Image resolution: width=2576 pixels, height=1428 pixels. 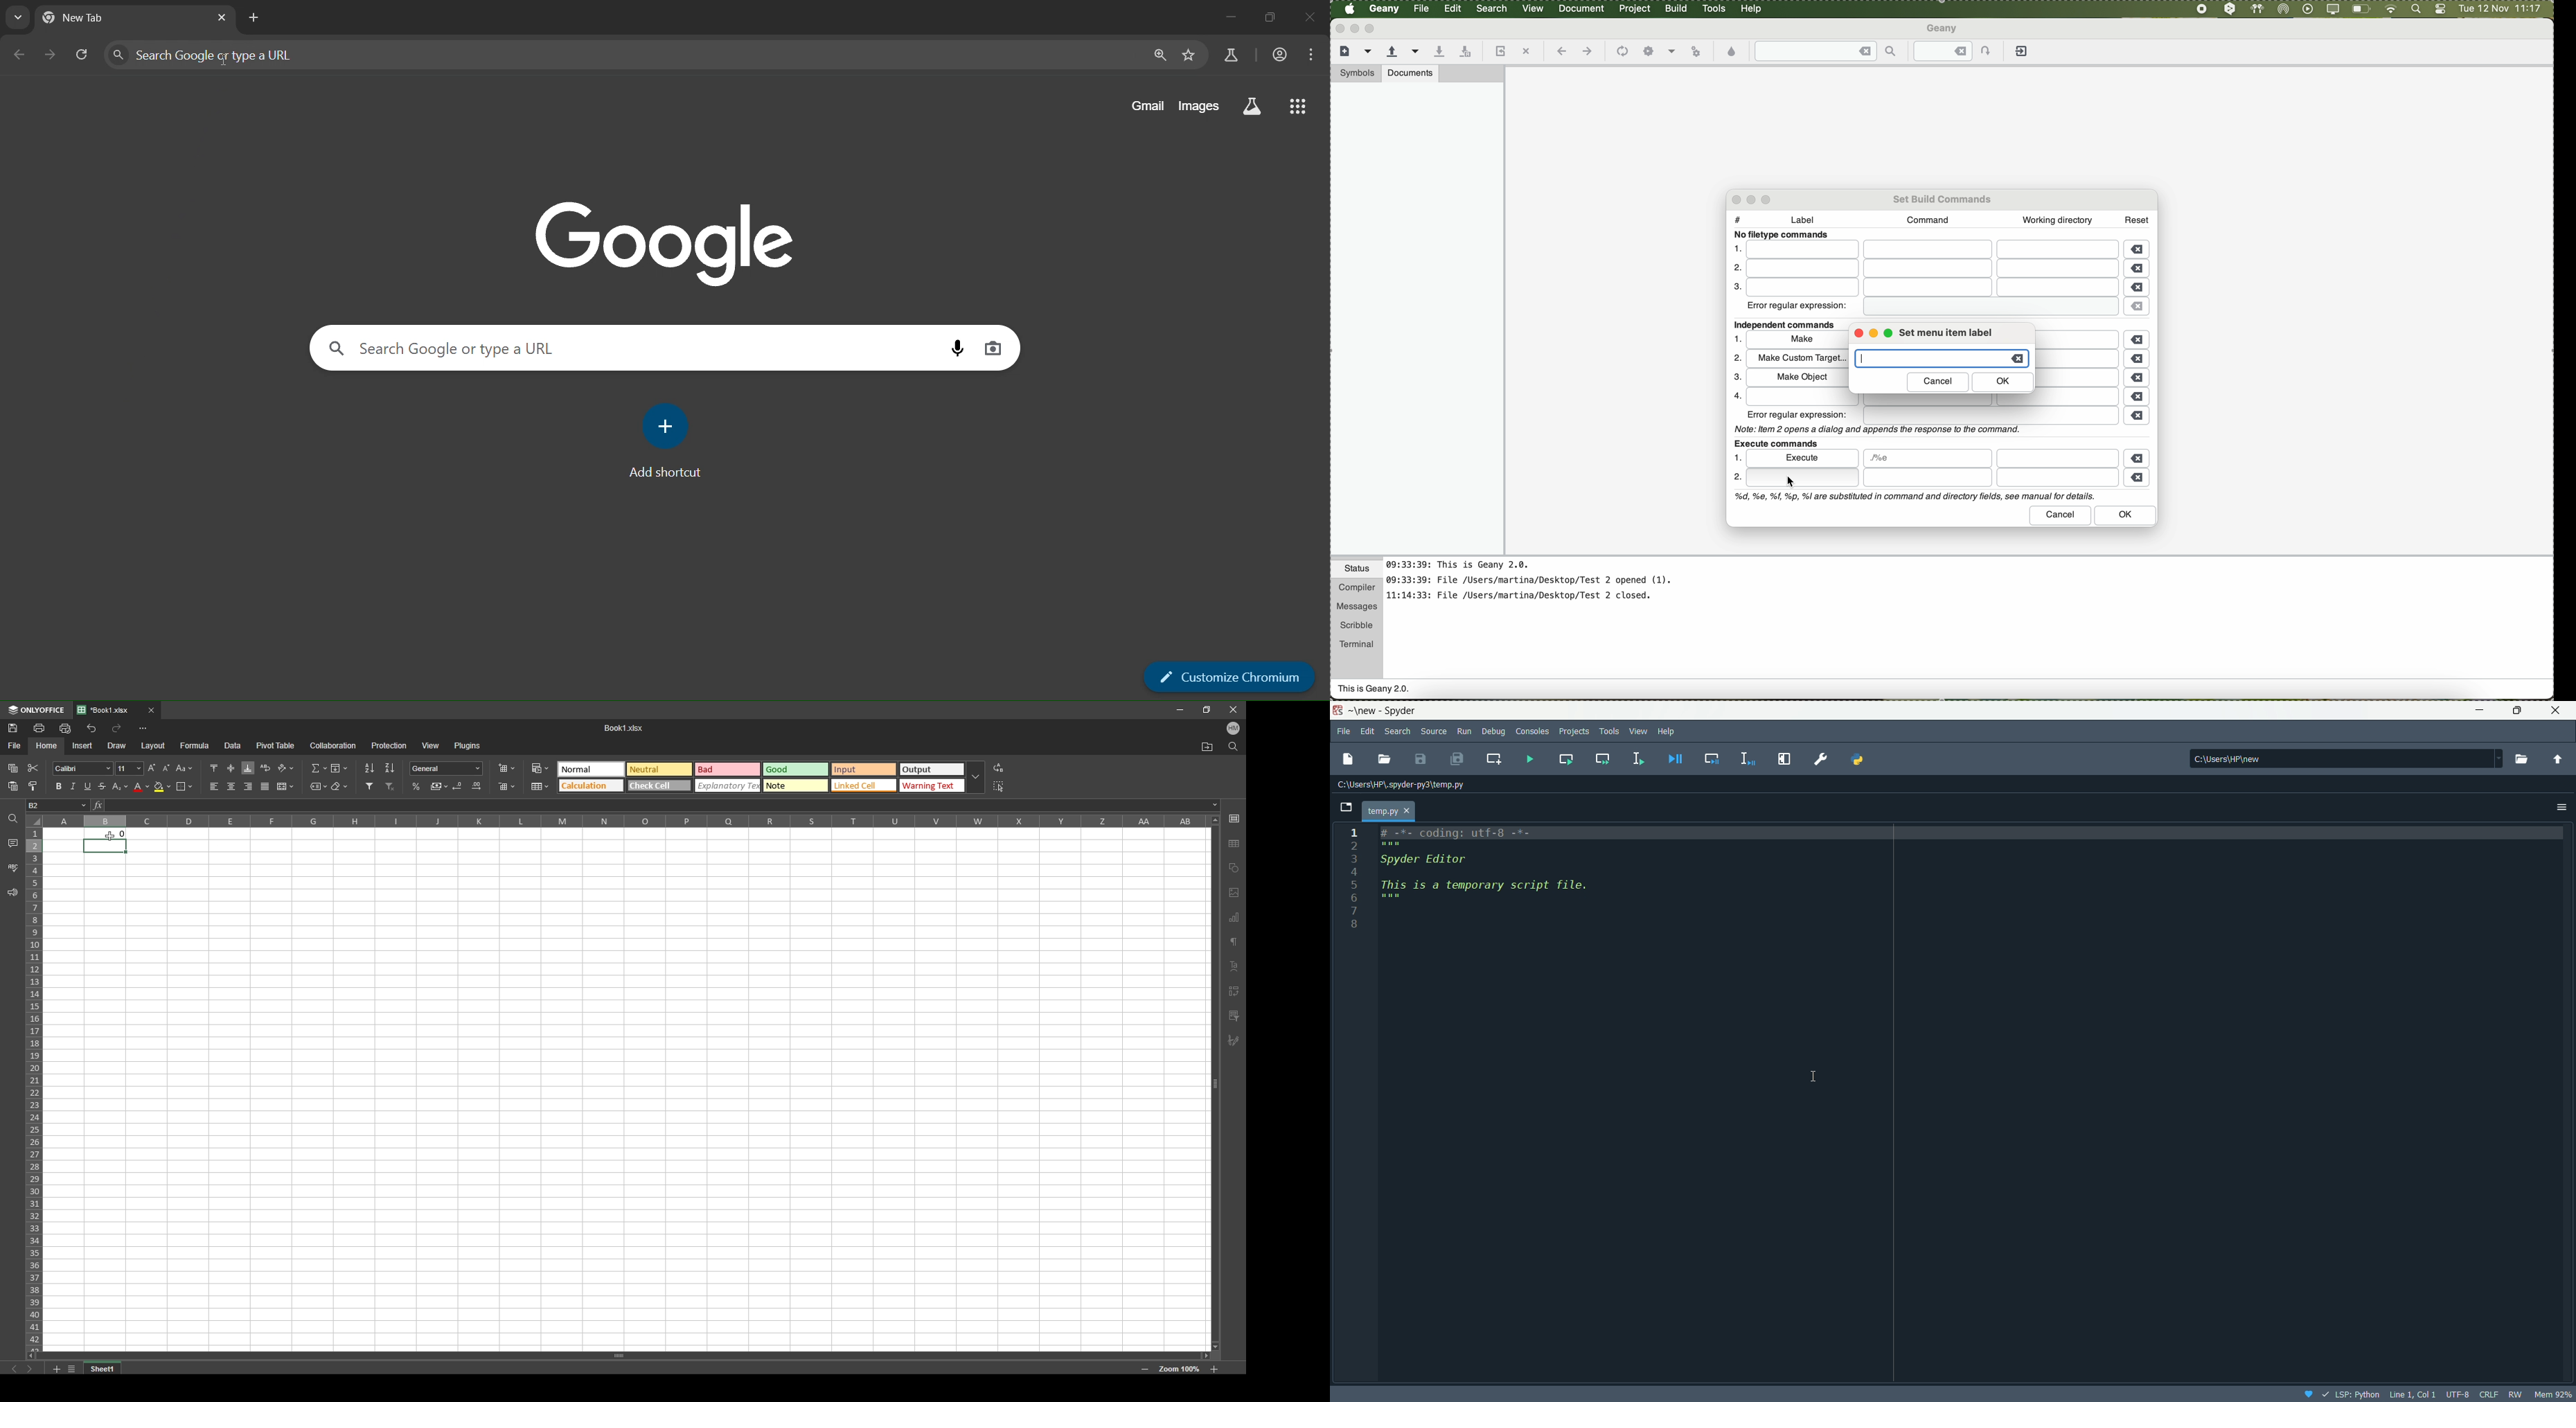 I want to click on onlyoffice, so click(x=36, y=710).